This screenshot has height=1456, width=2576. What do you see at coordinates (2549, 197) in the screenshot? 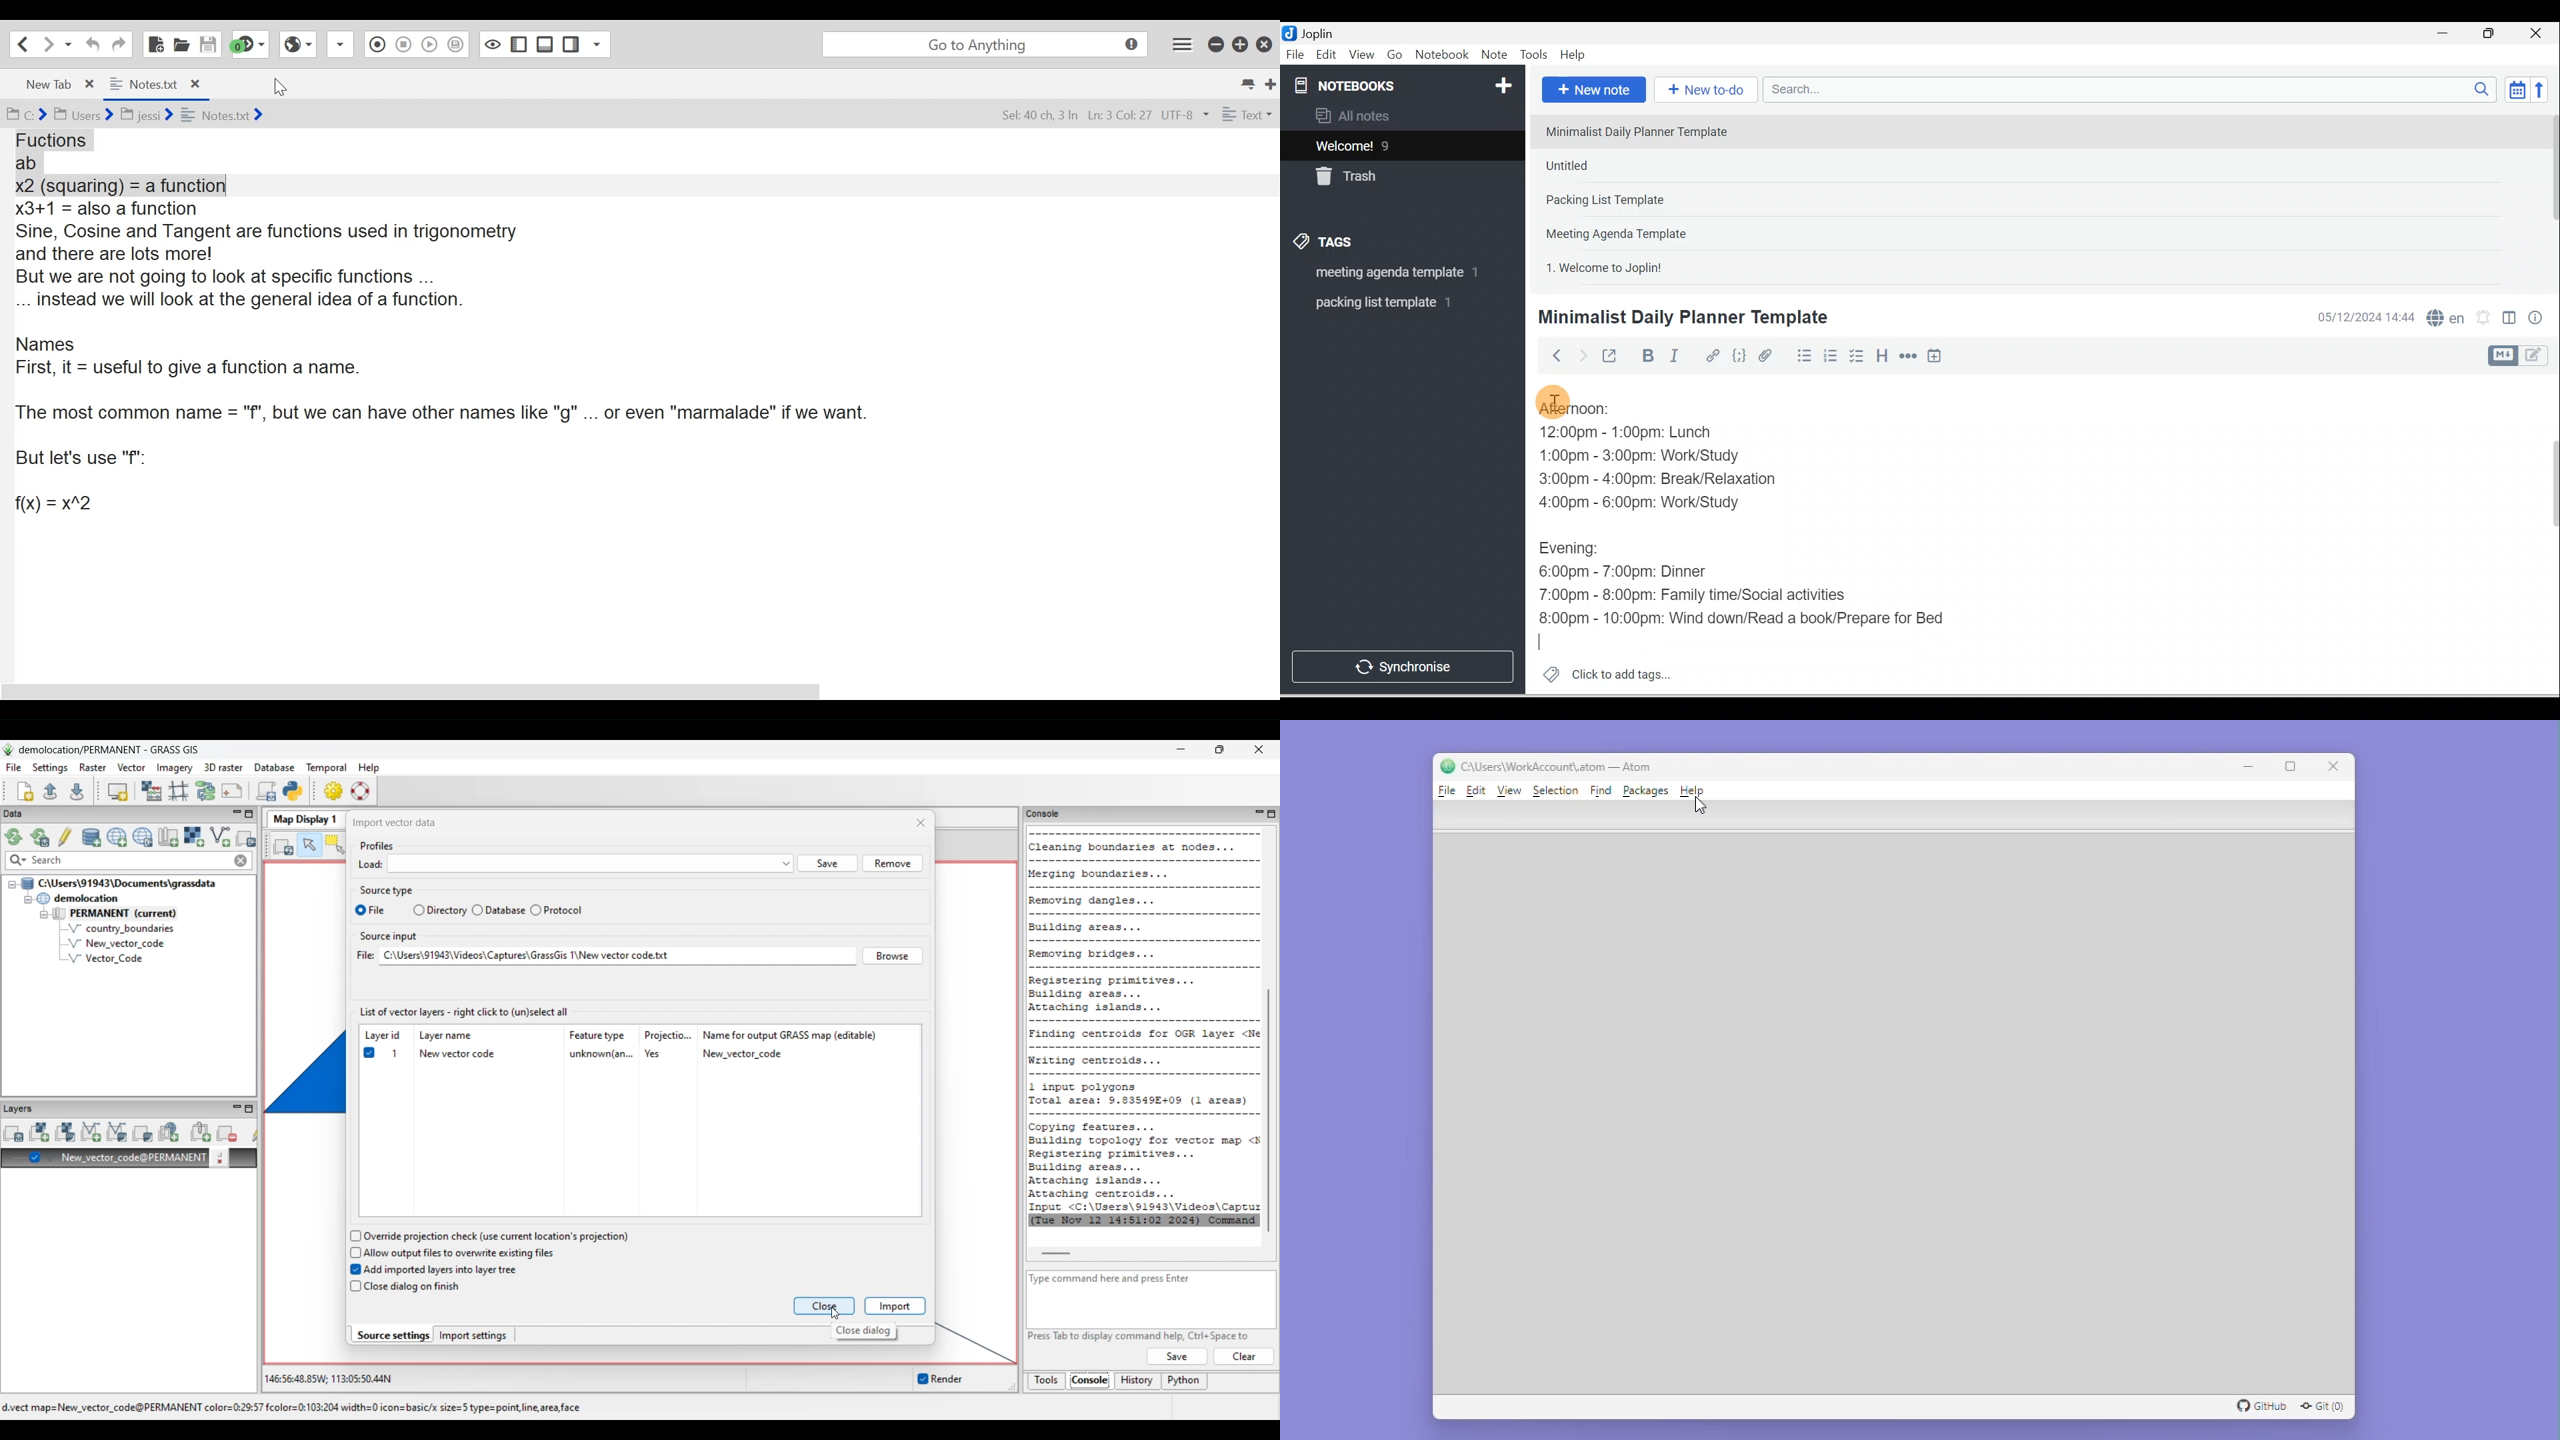
I see `Scroll bar` at bounding box center [2549, 197].